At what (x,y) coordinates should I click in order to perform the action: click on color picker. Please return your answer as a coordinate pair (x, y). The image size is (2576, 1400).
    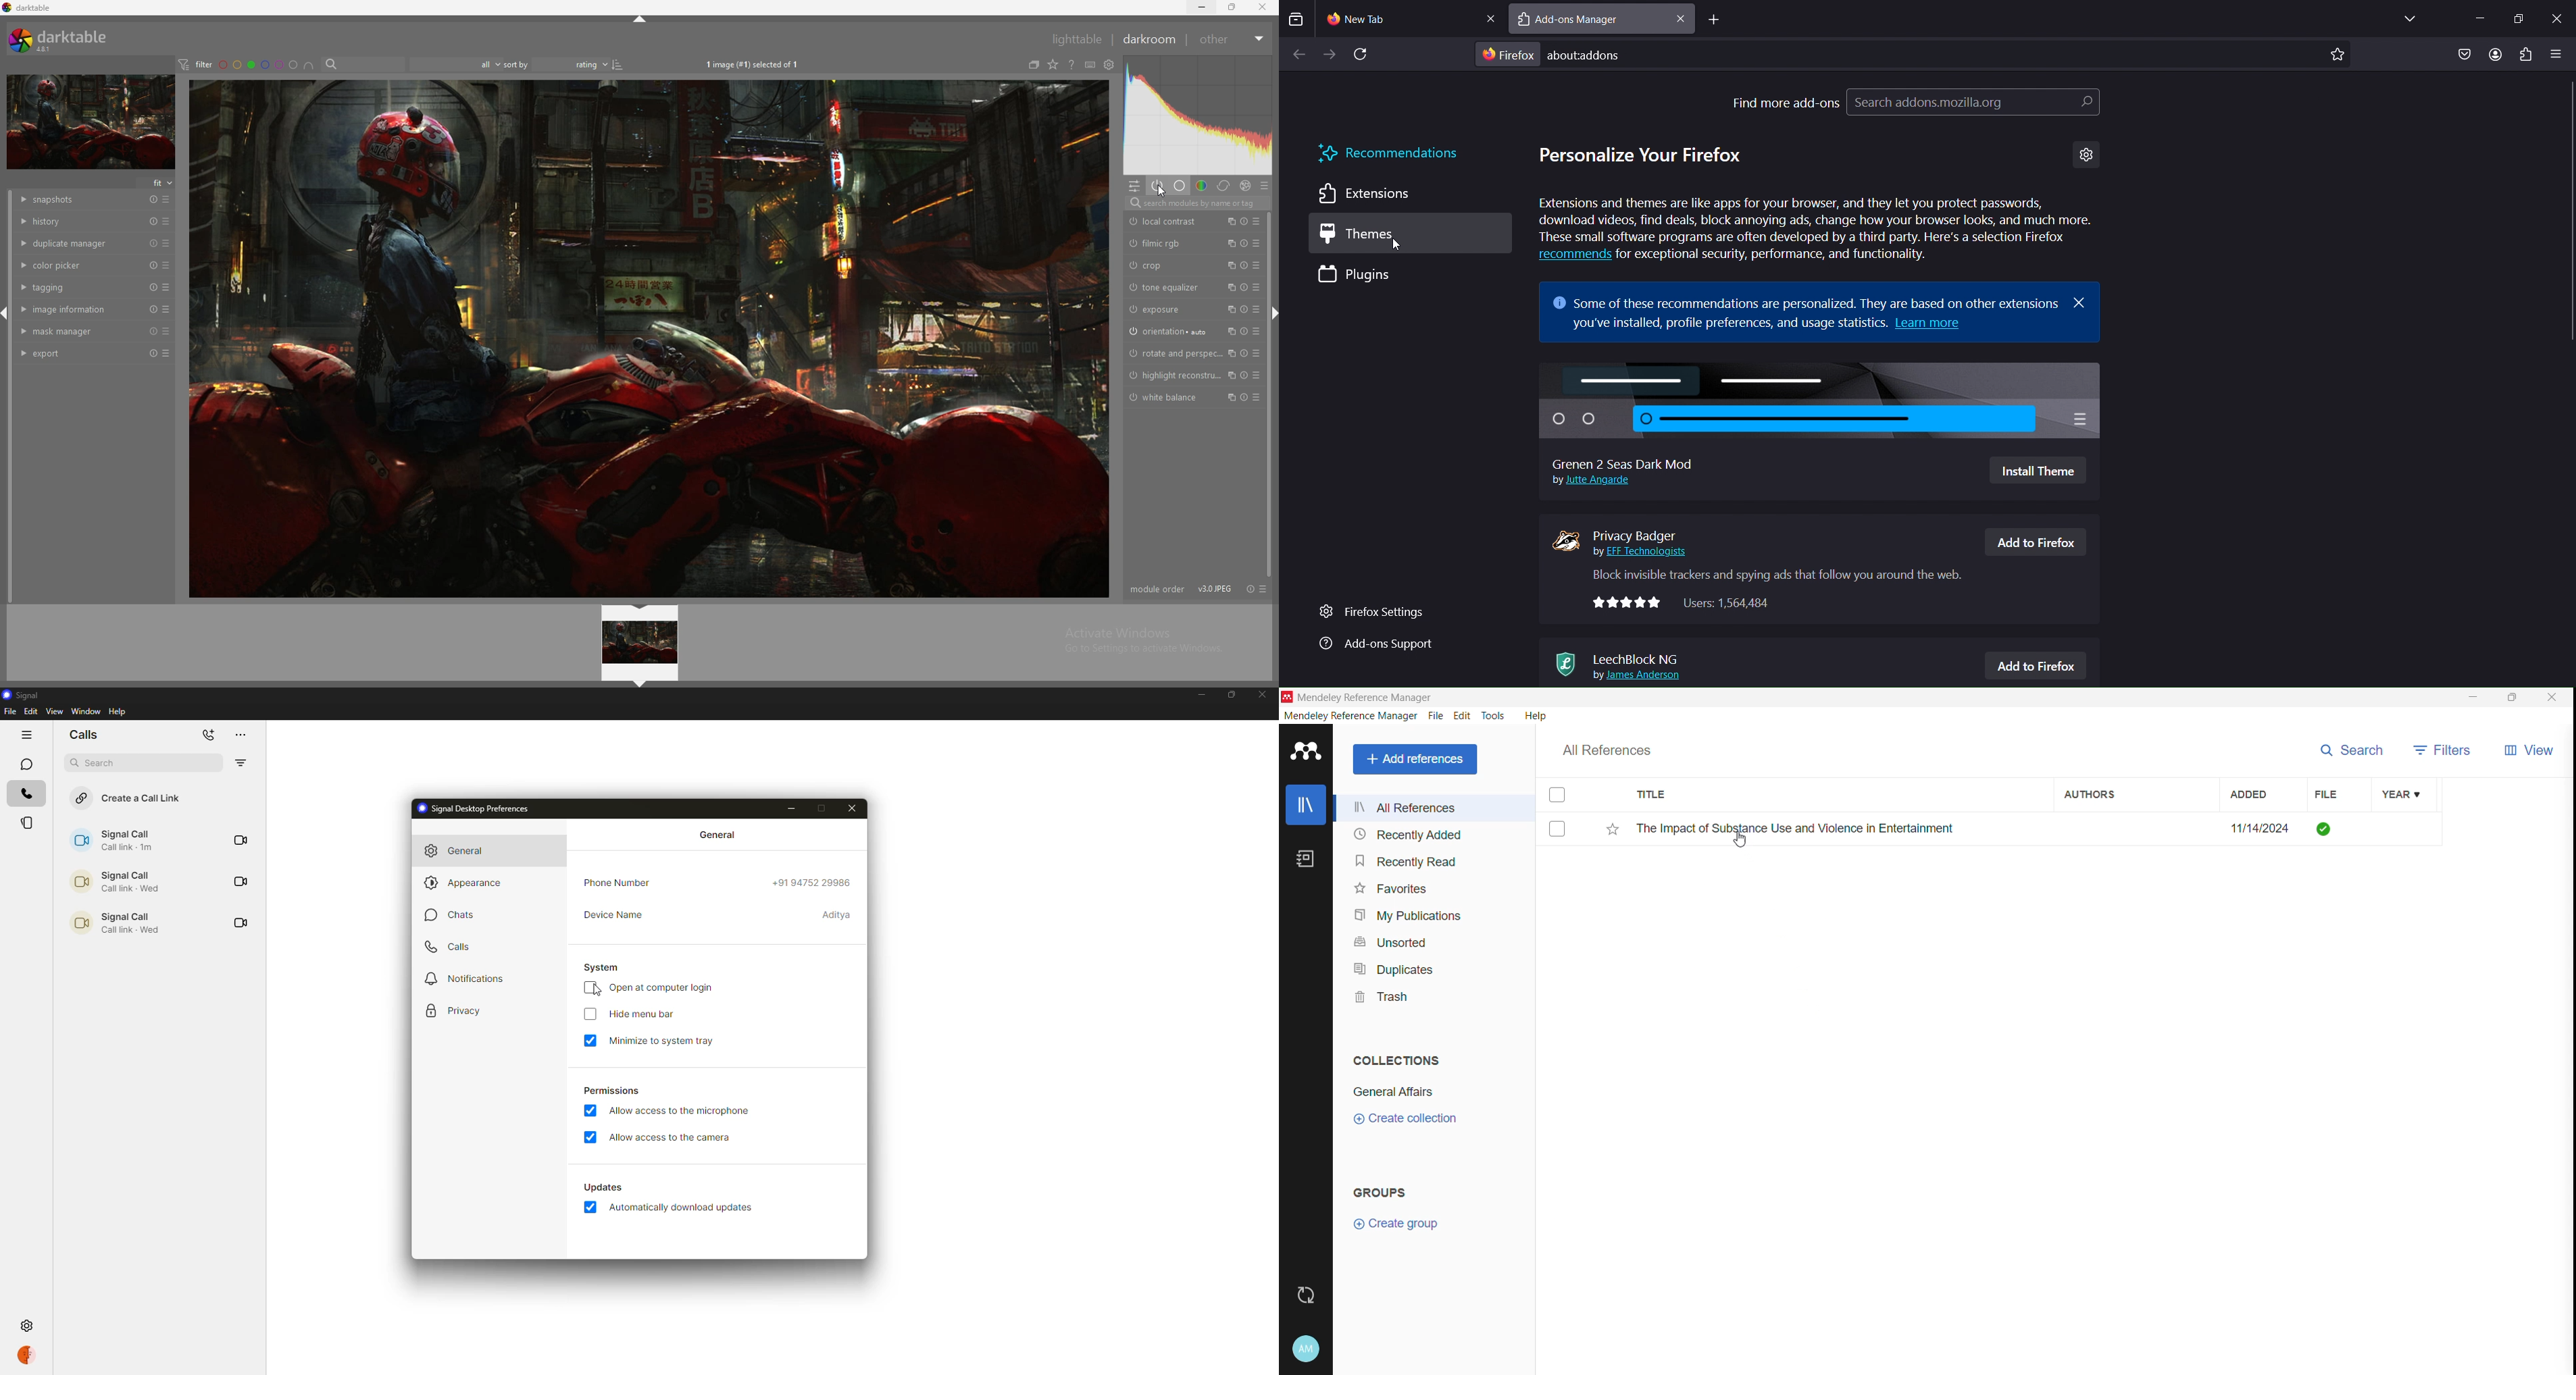
    Looking at the image, I should click on (79, 264).